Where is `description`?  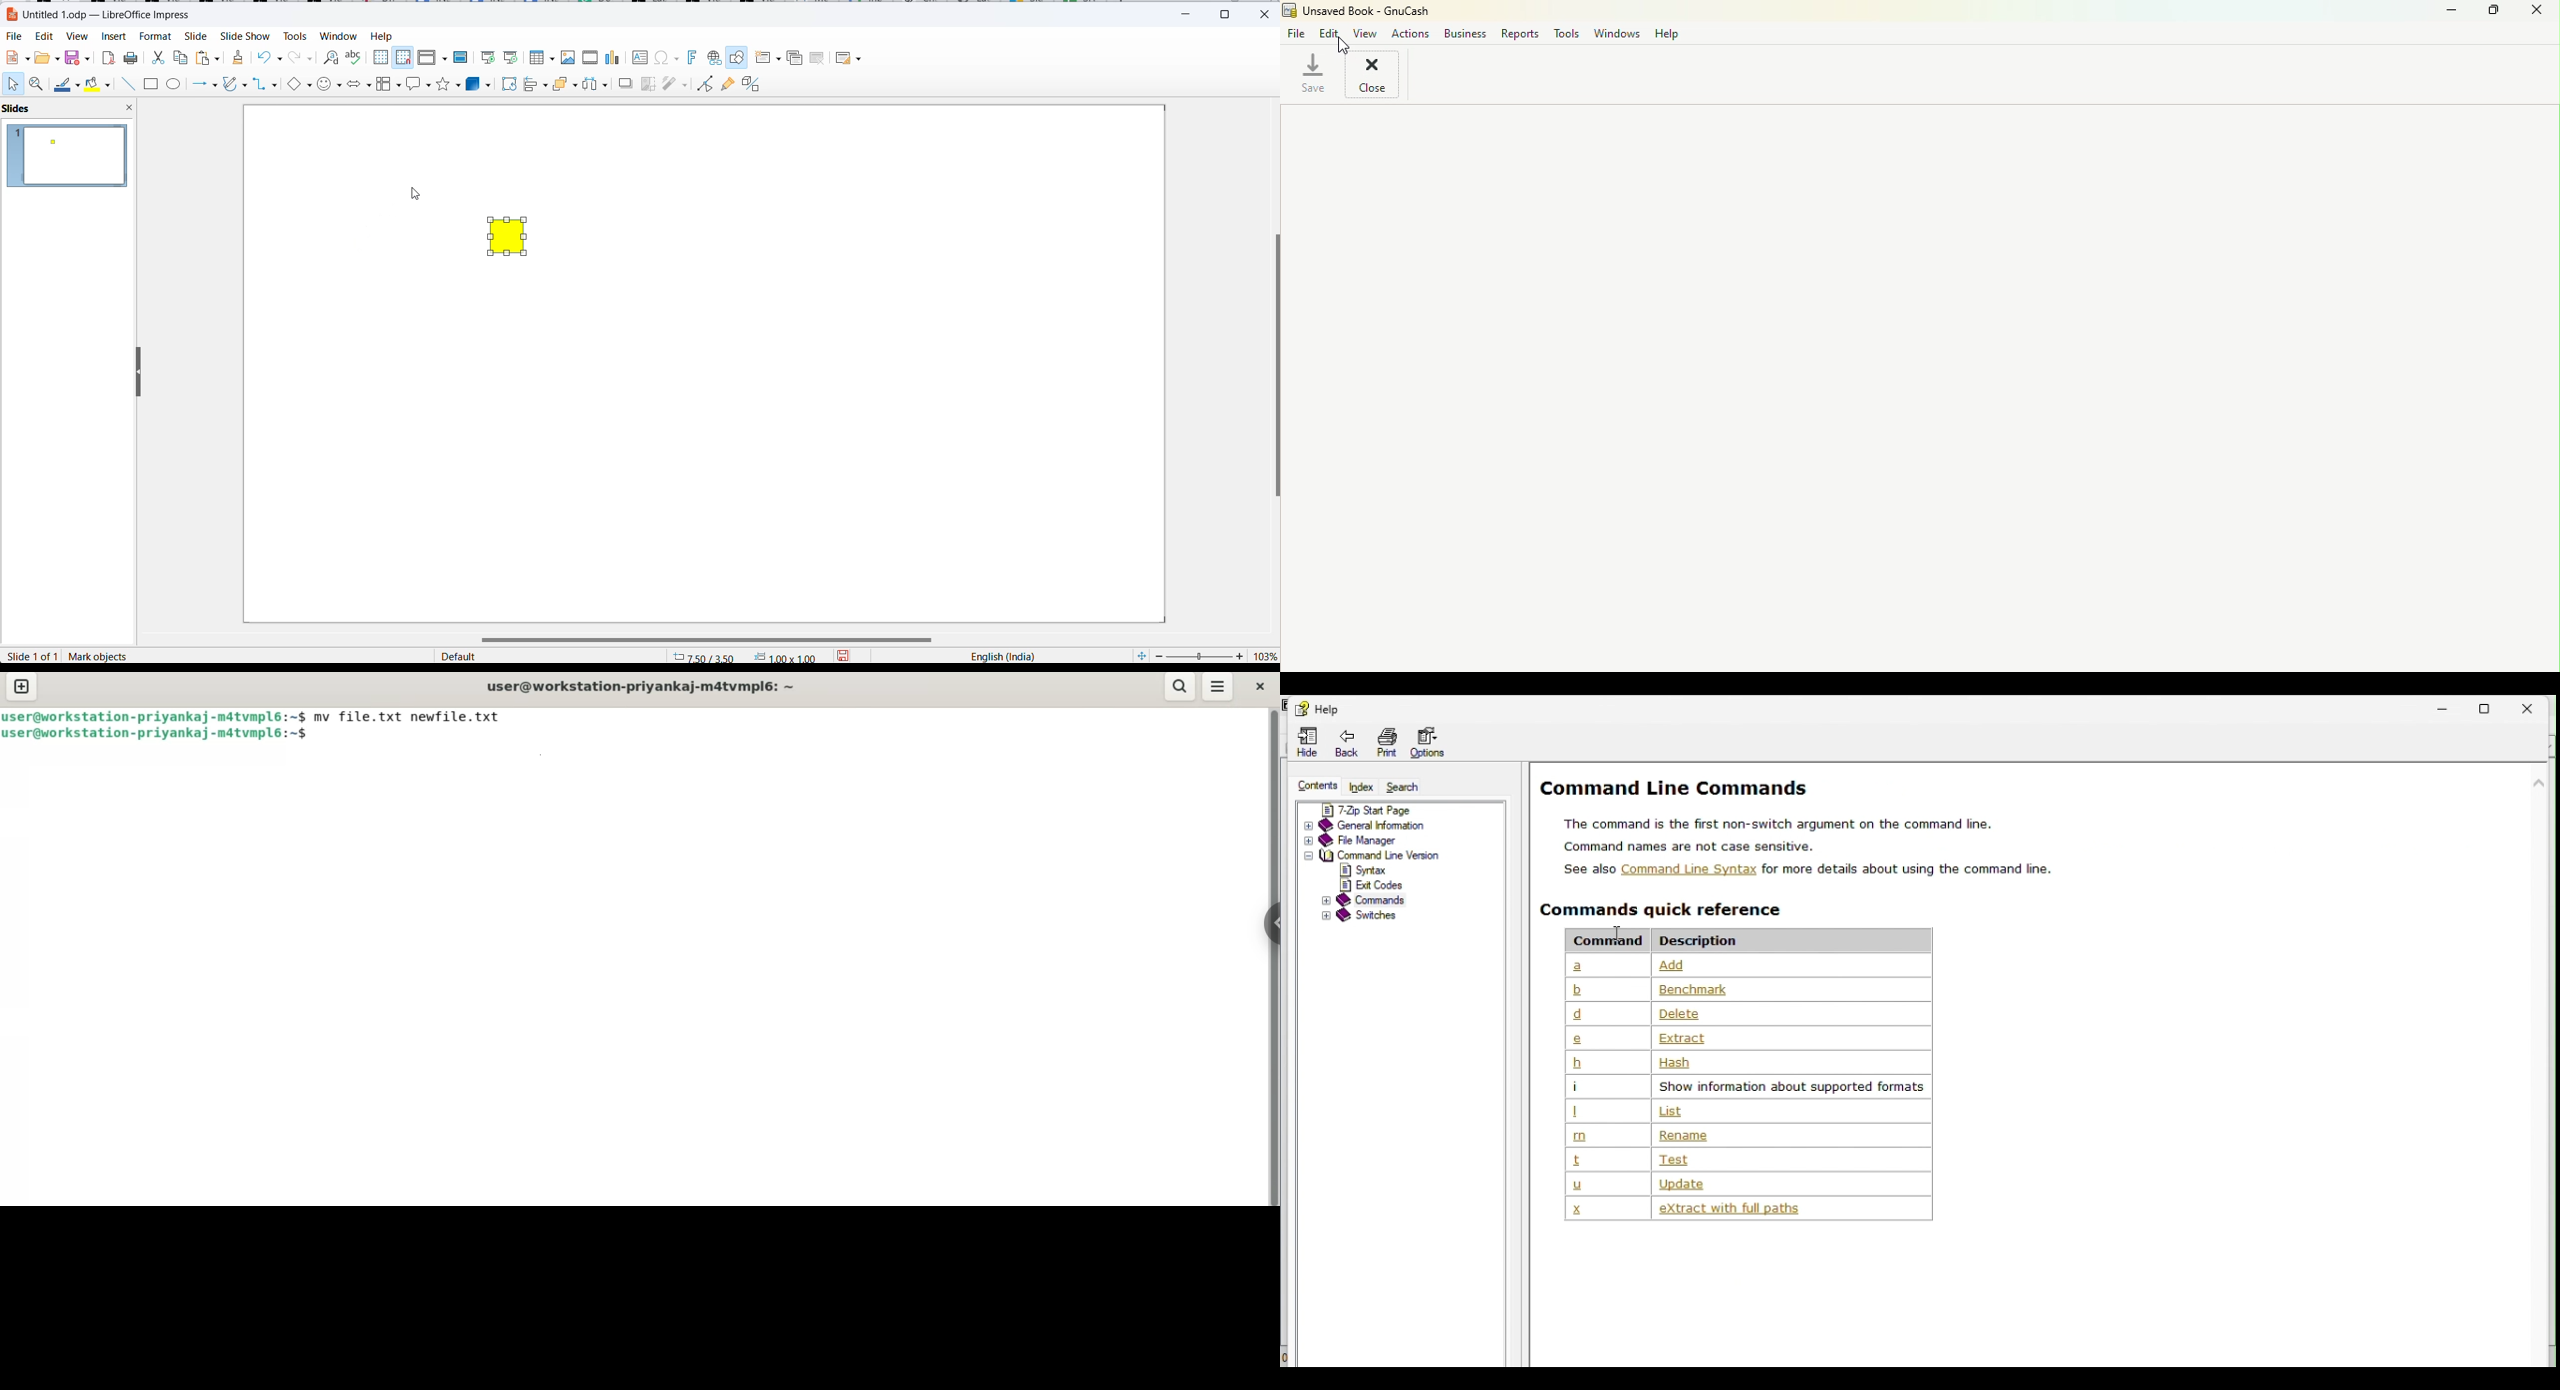 description is located at coordinates (1684, 1136).